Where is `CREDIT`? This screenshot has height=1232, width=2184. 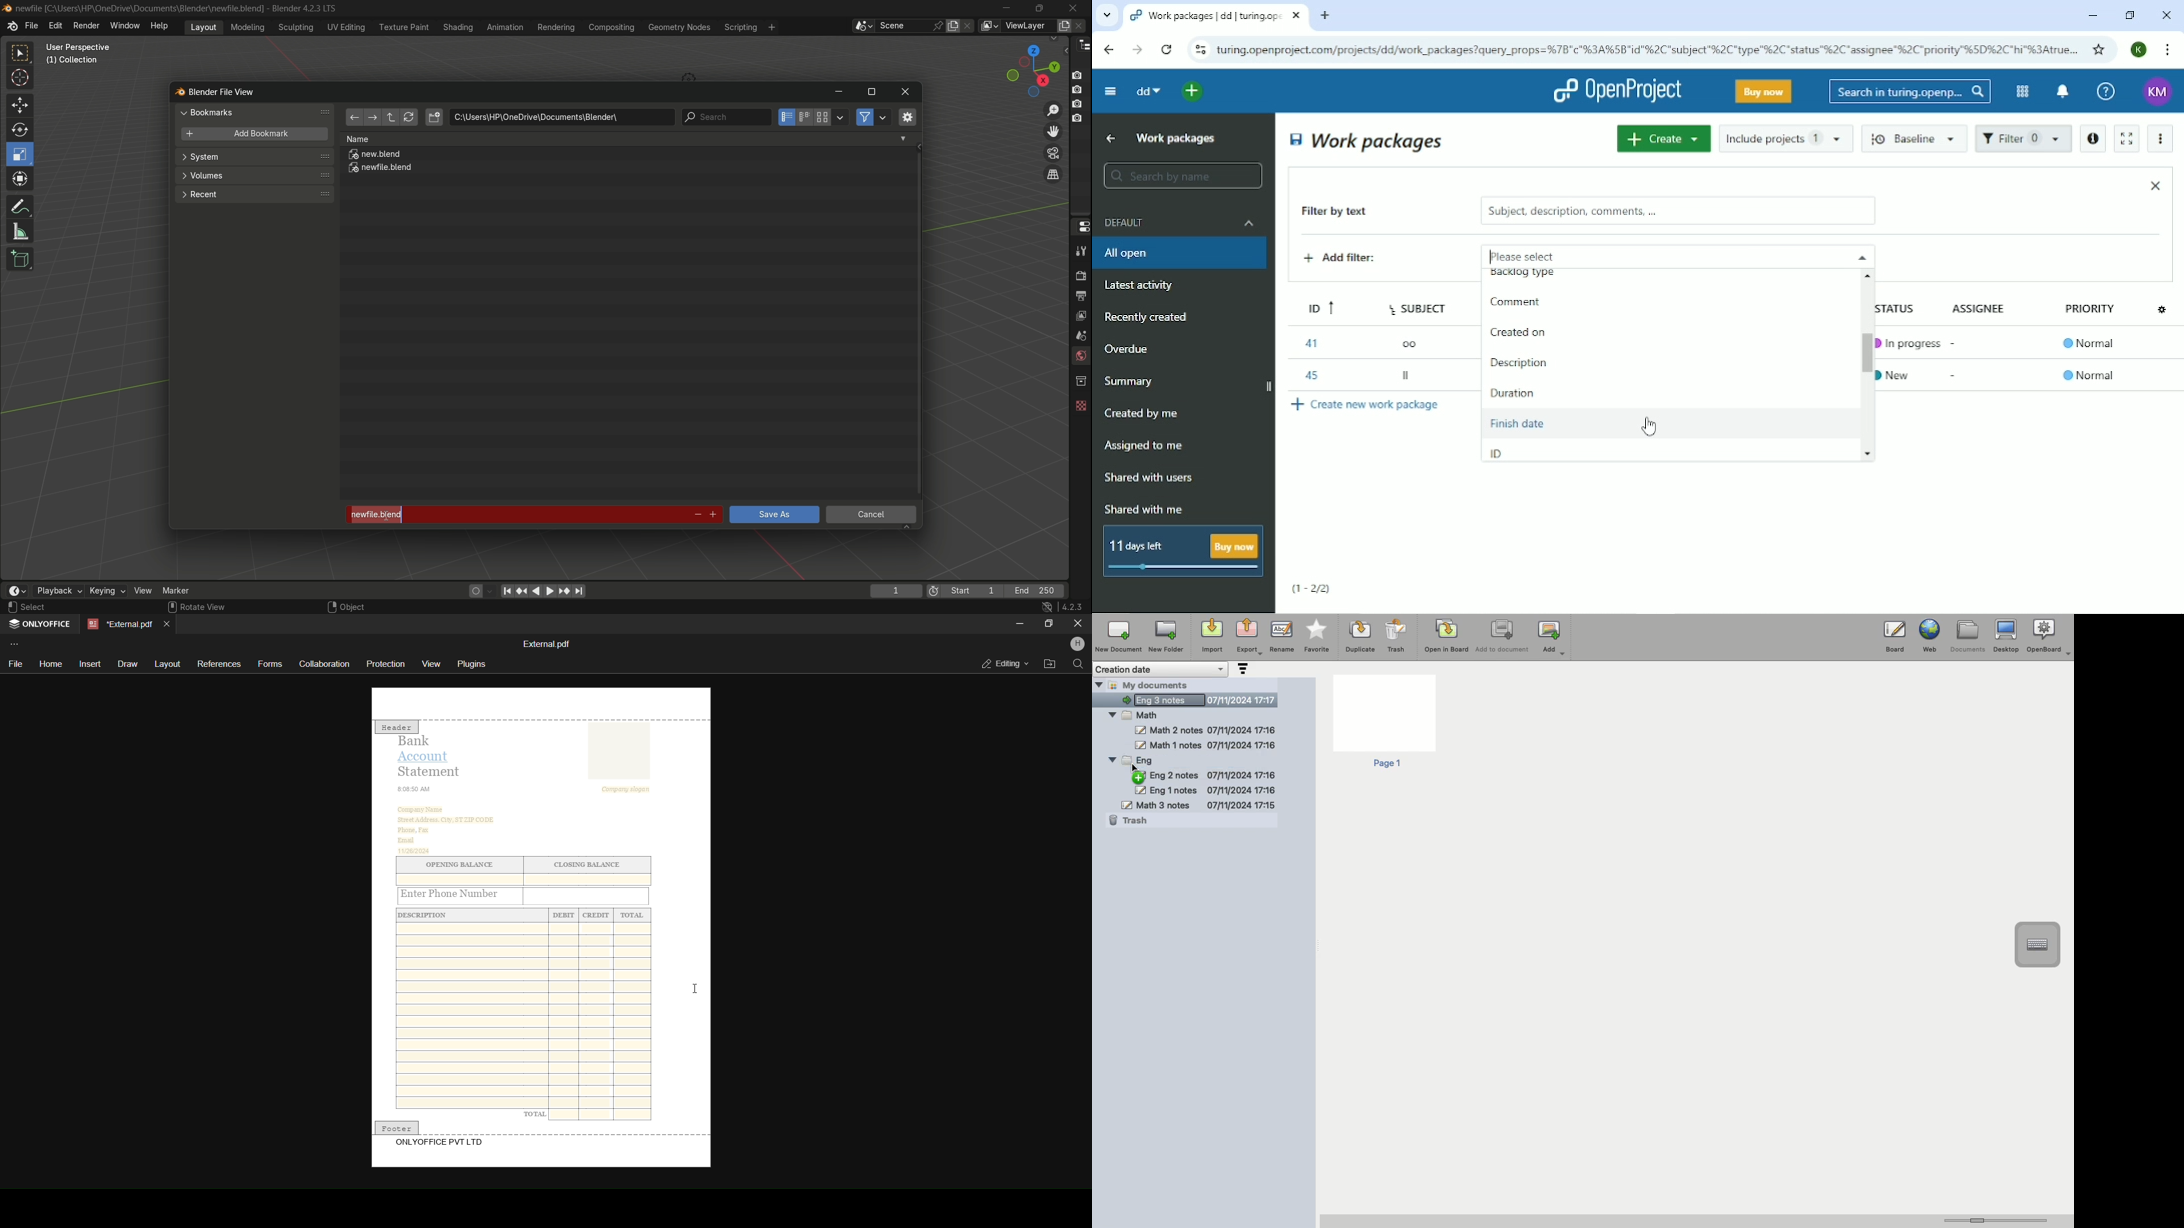
CREDIT is located at coordinates (596, 916).